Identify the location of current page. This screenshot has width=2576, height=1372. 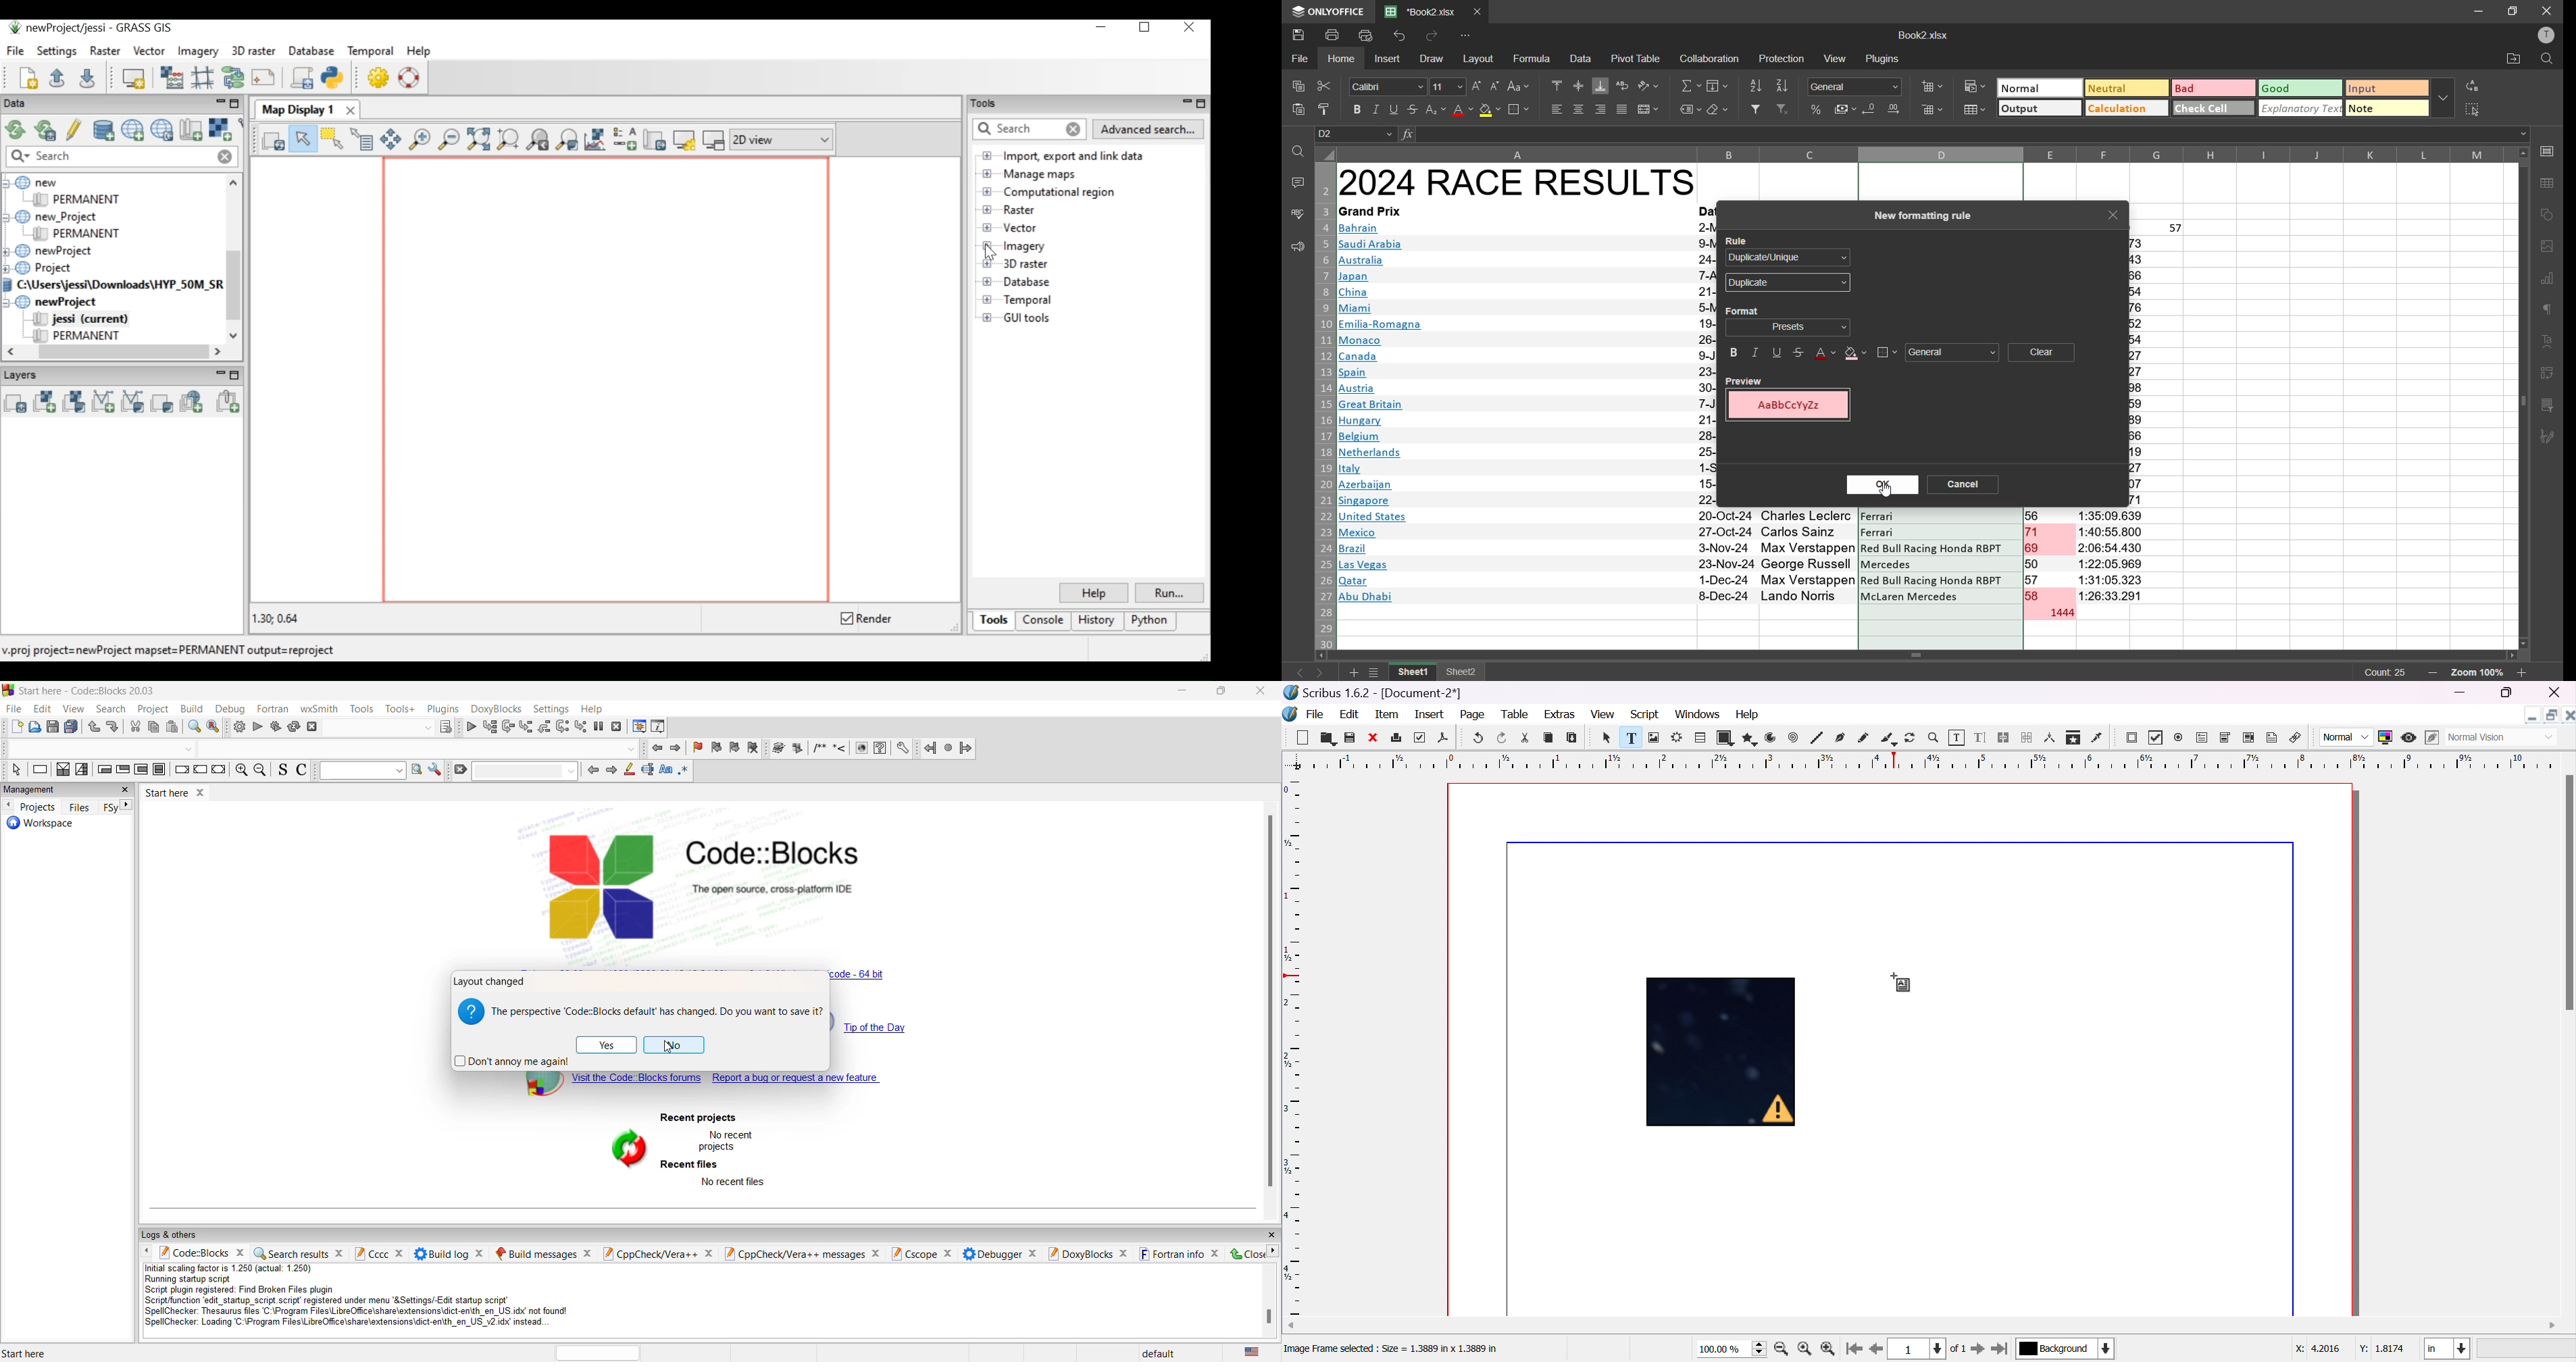
(1929, 1348).